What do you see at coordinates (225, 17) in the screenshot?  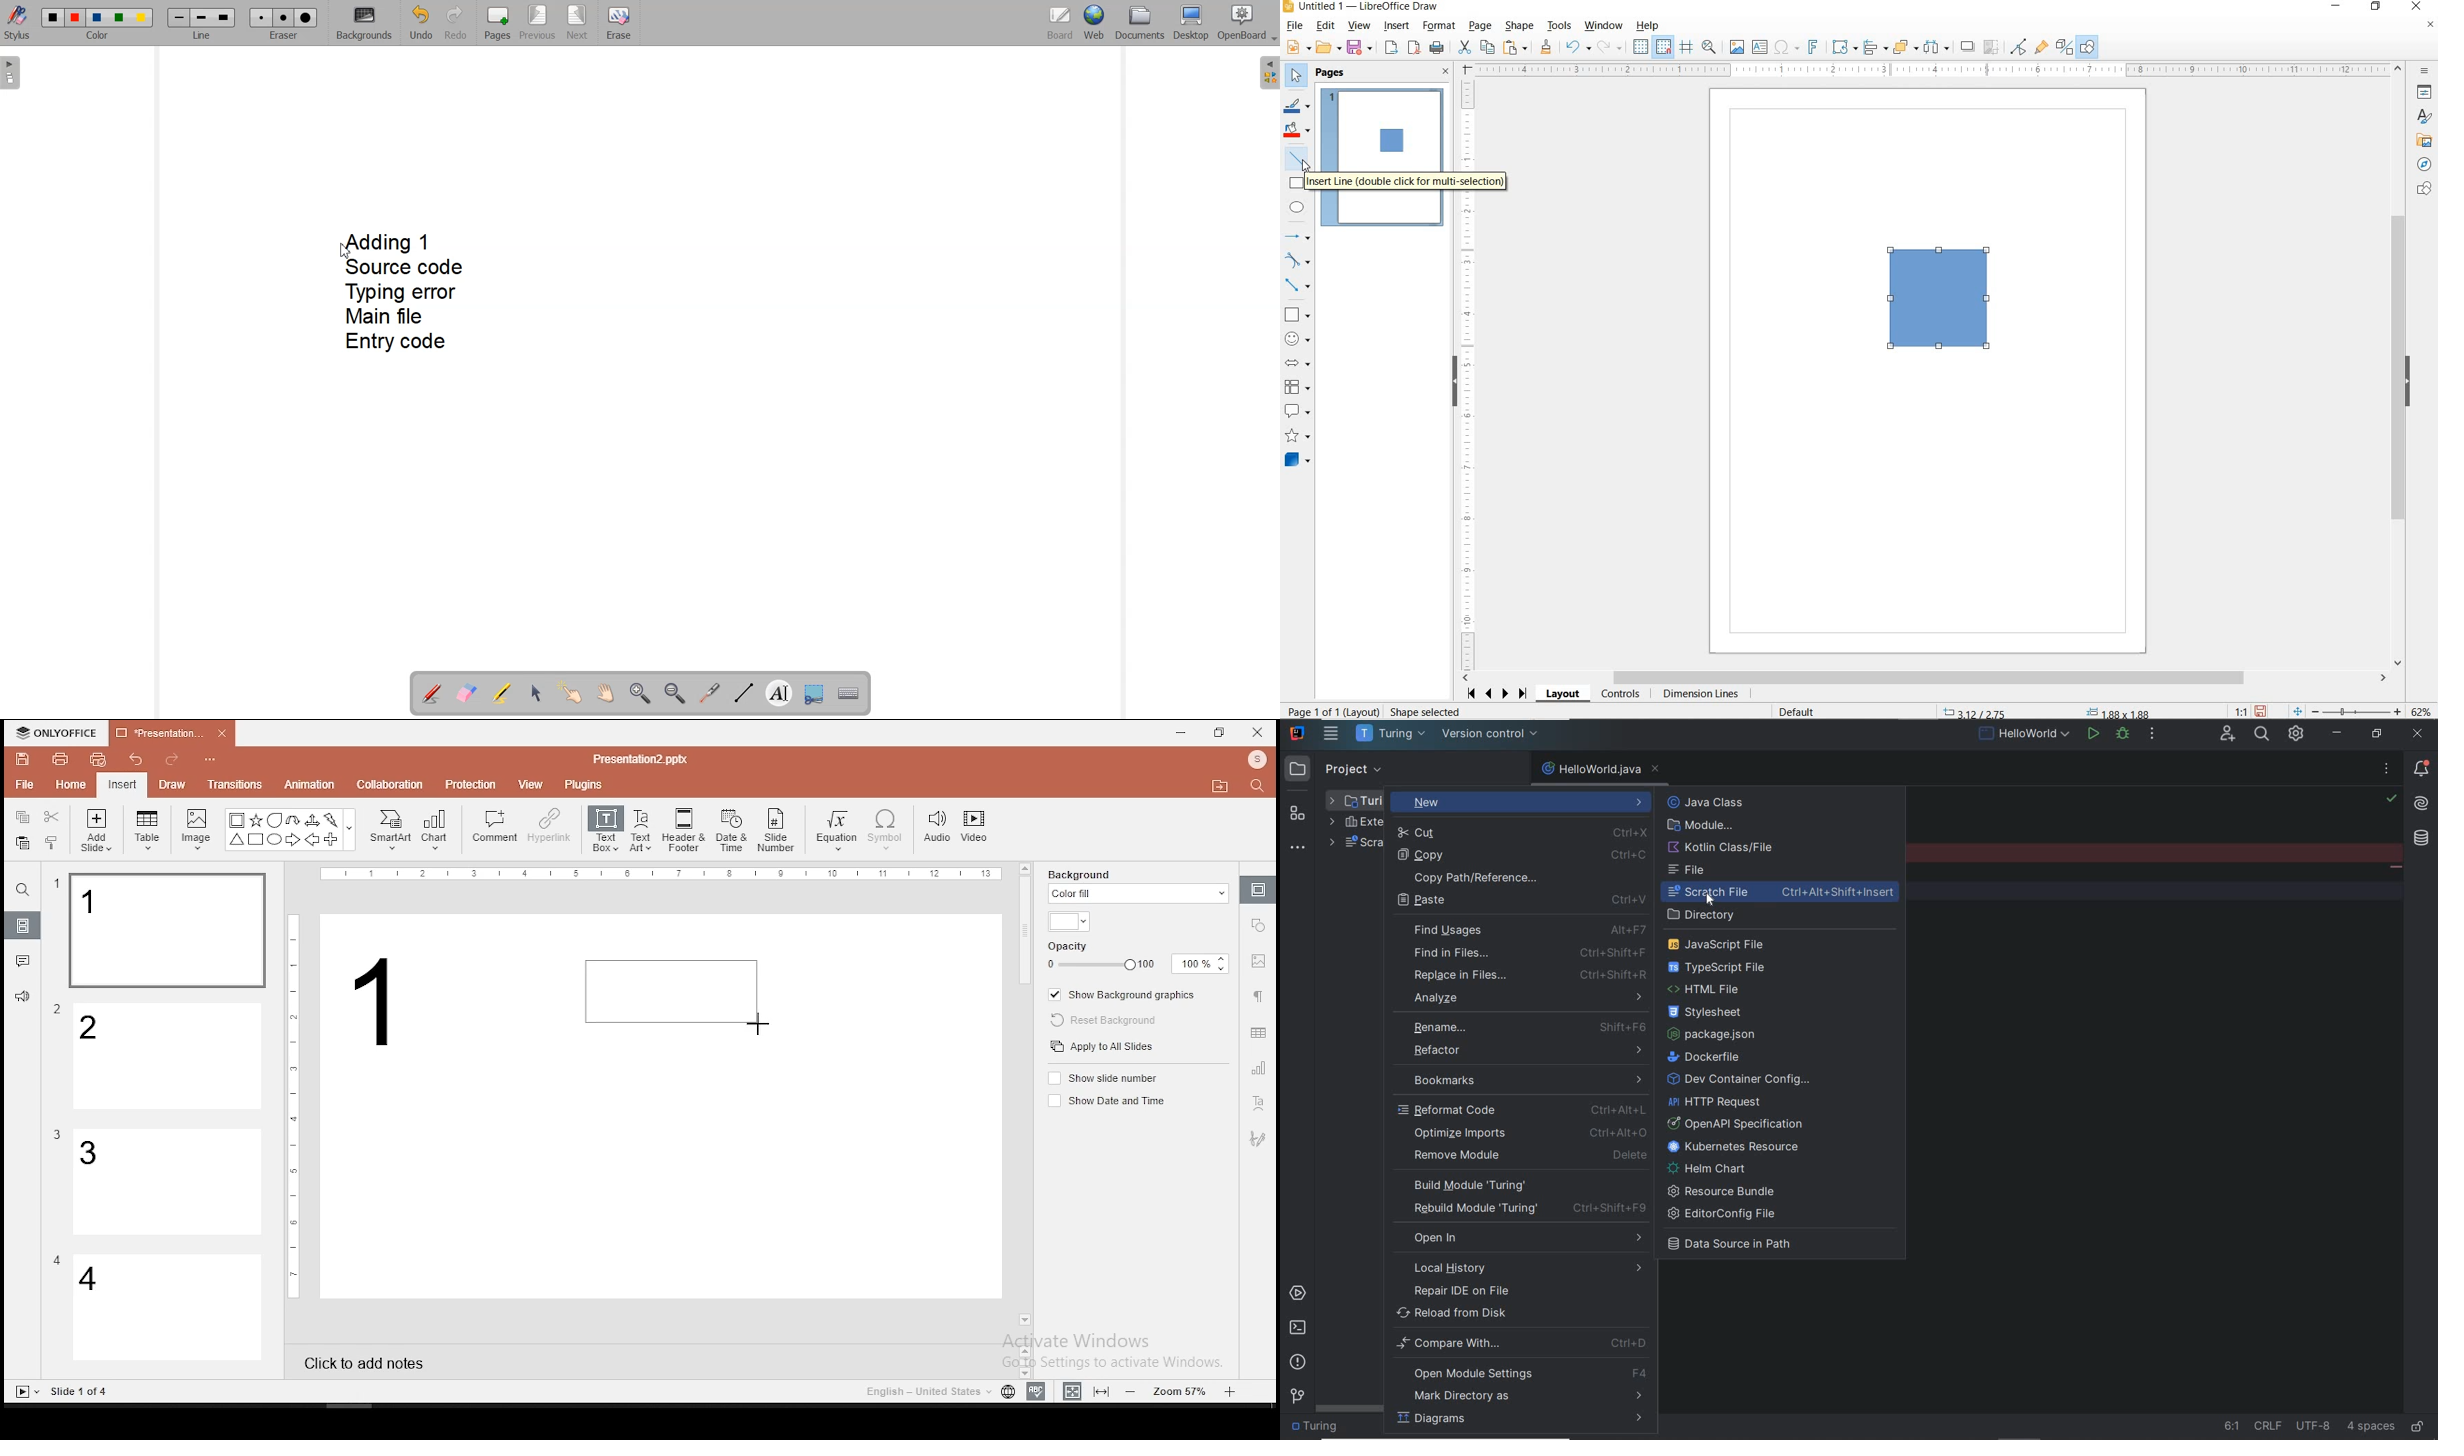 I see `Large line` at bounding box center [225, 17].